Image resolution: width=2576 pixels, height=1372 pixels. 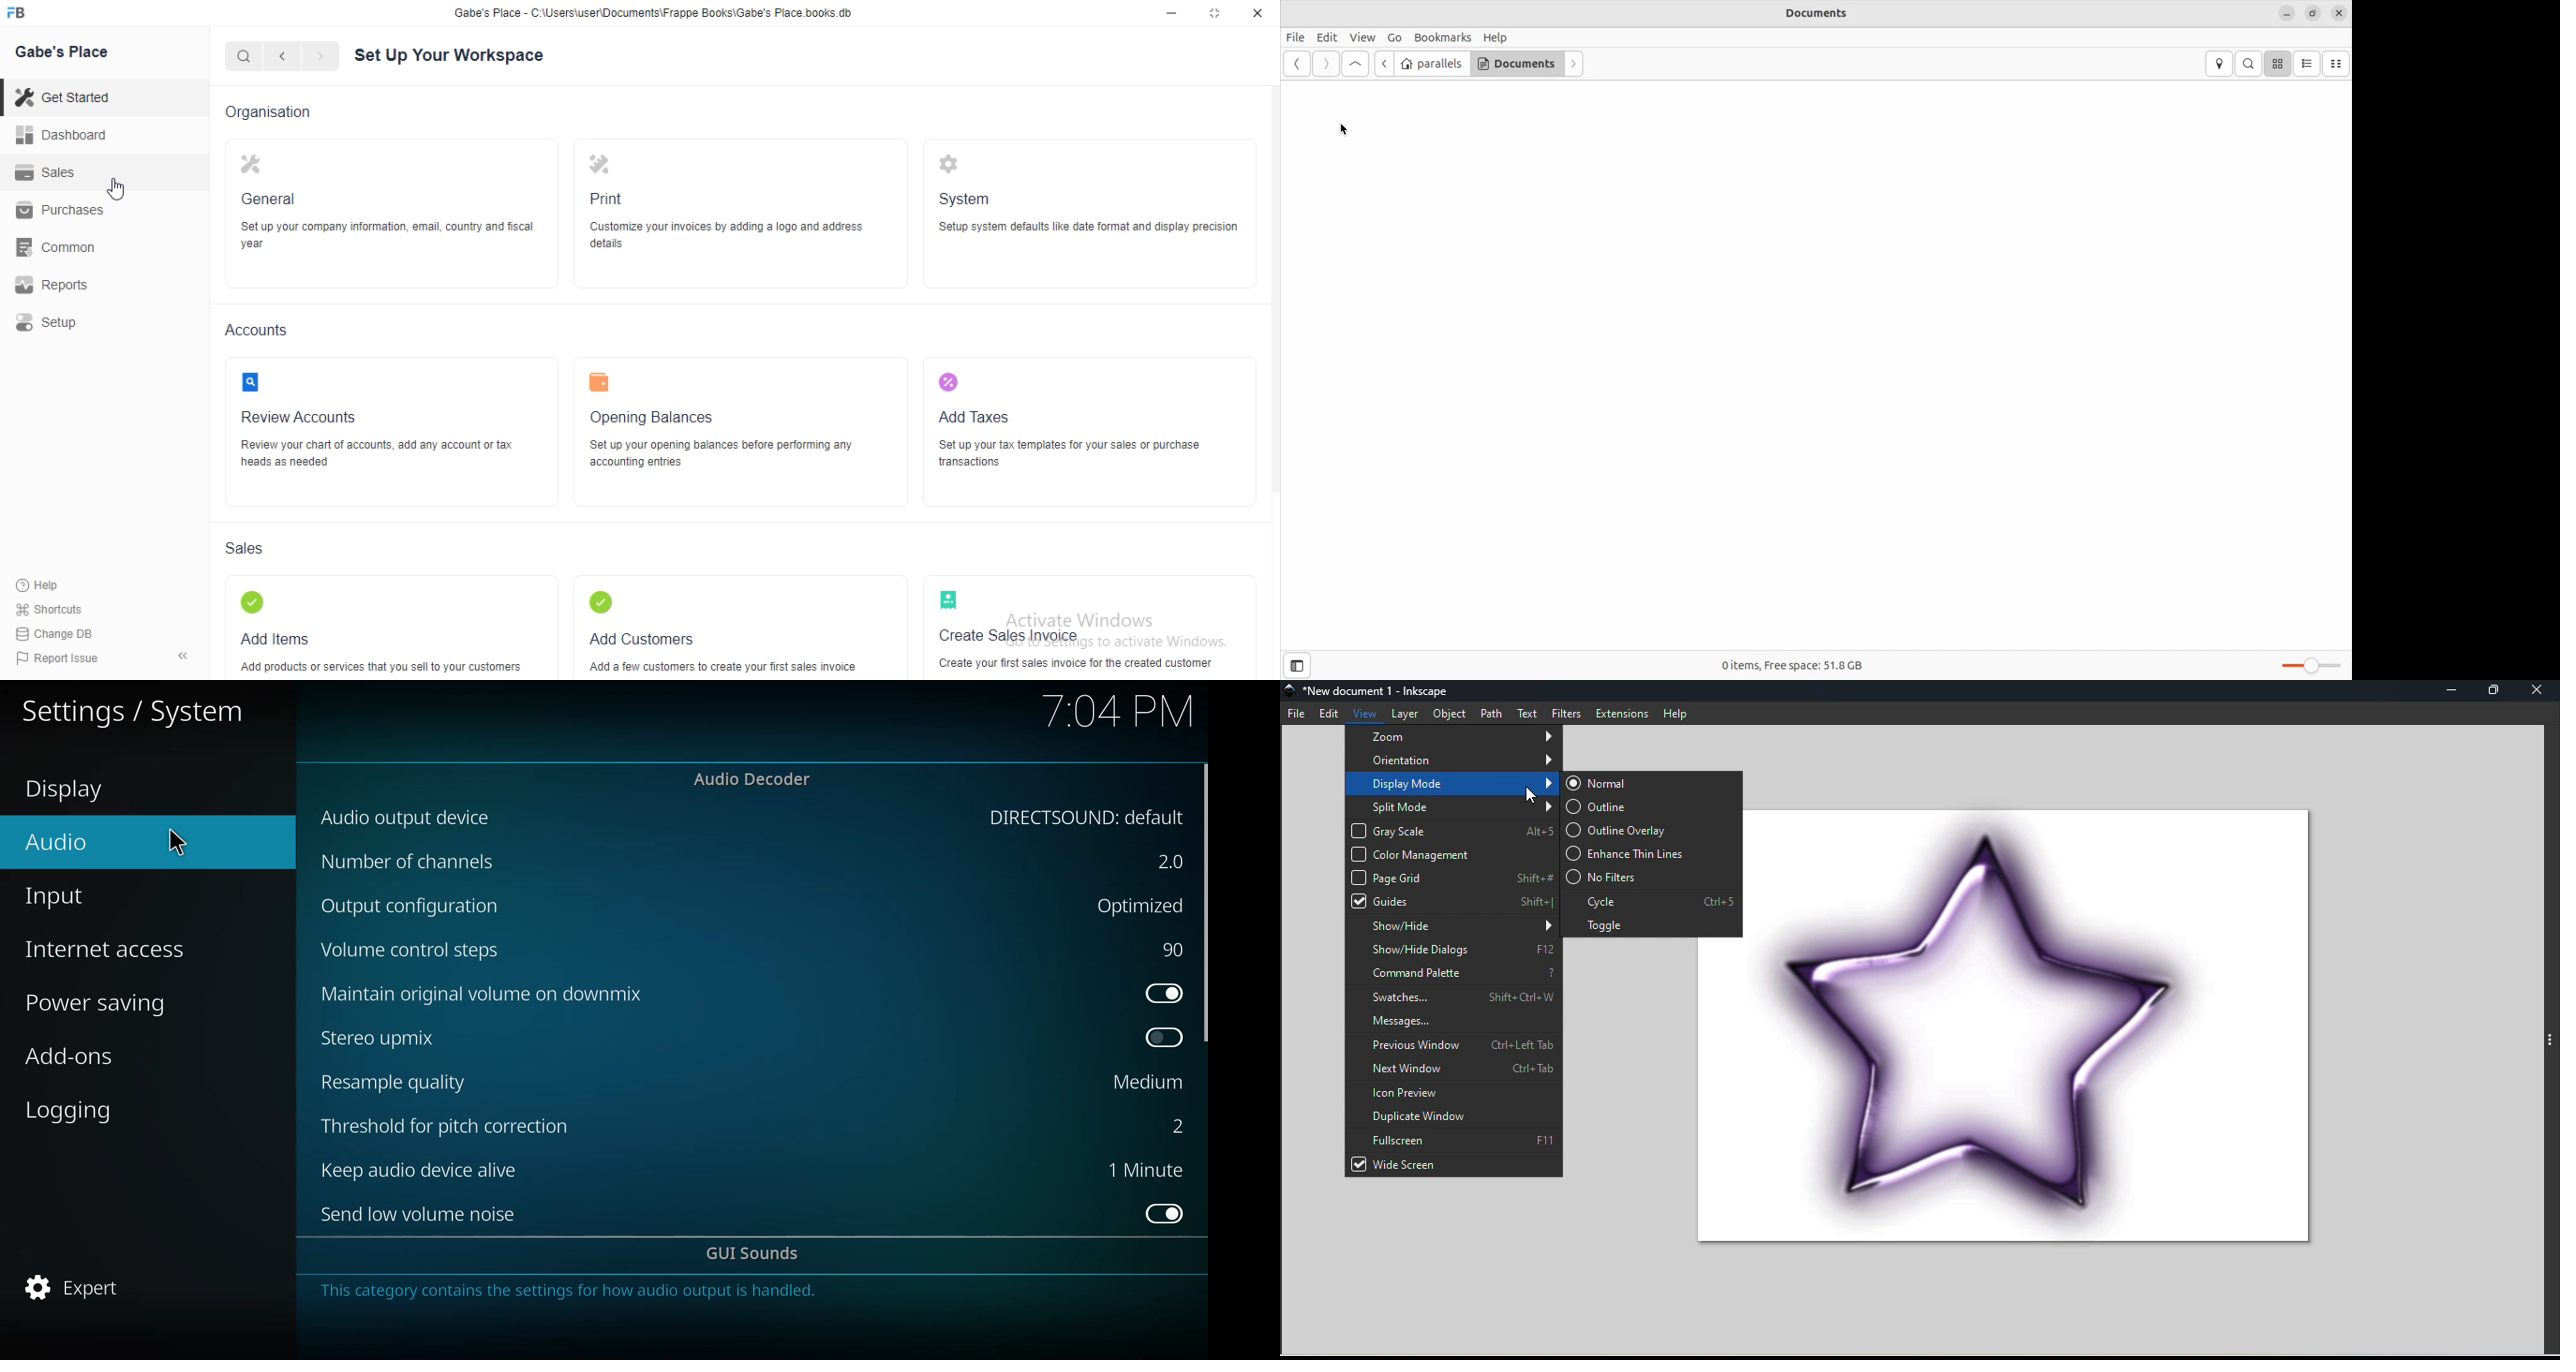 What do you see at coordinates (642, 613) in the screenshot?
I see `Add Customers` at bounding box center [642, 613].